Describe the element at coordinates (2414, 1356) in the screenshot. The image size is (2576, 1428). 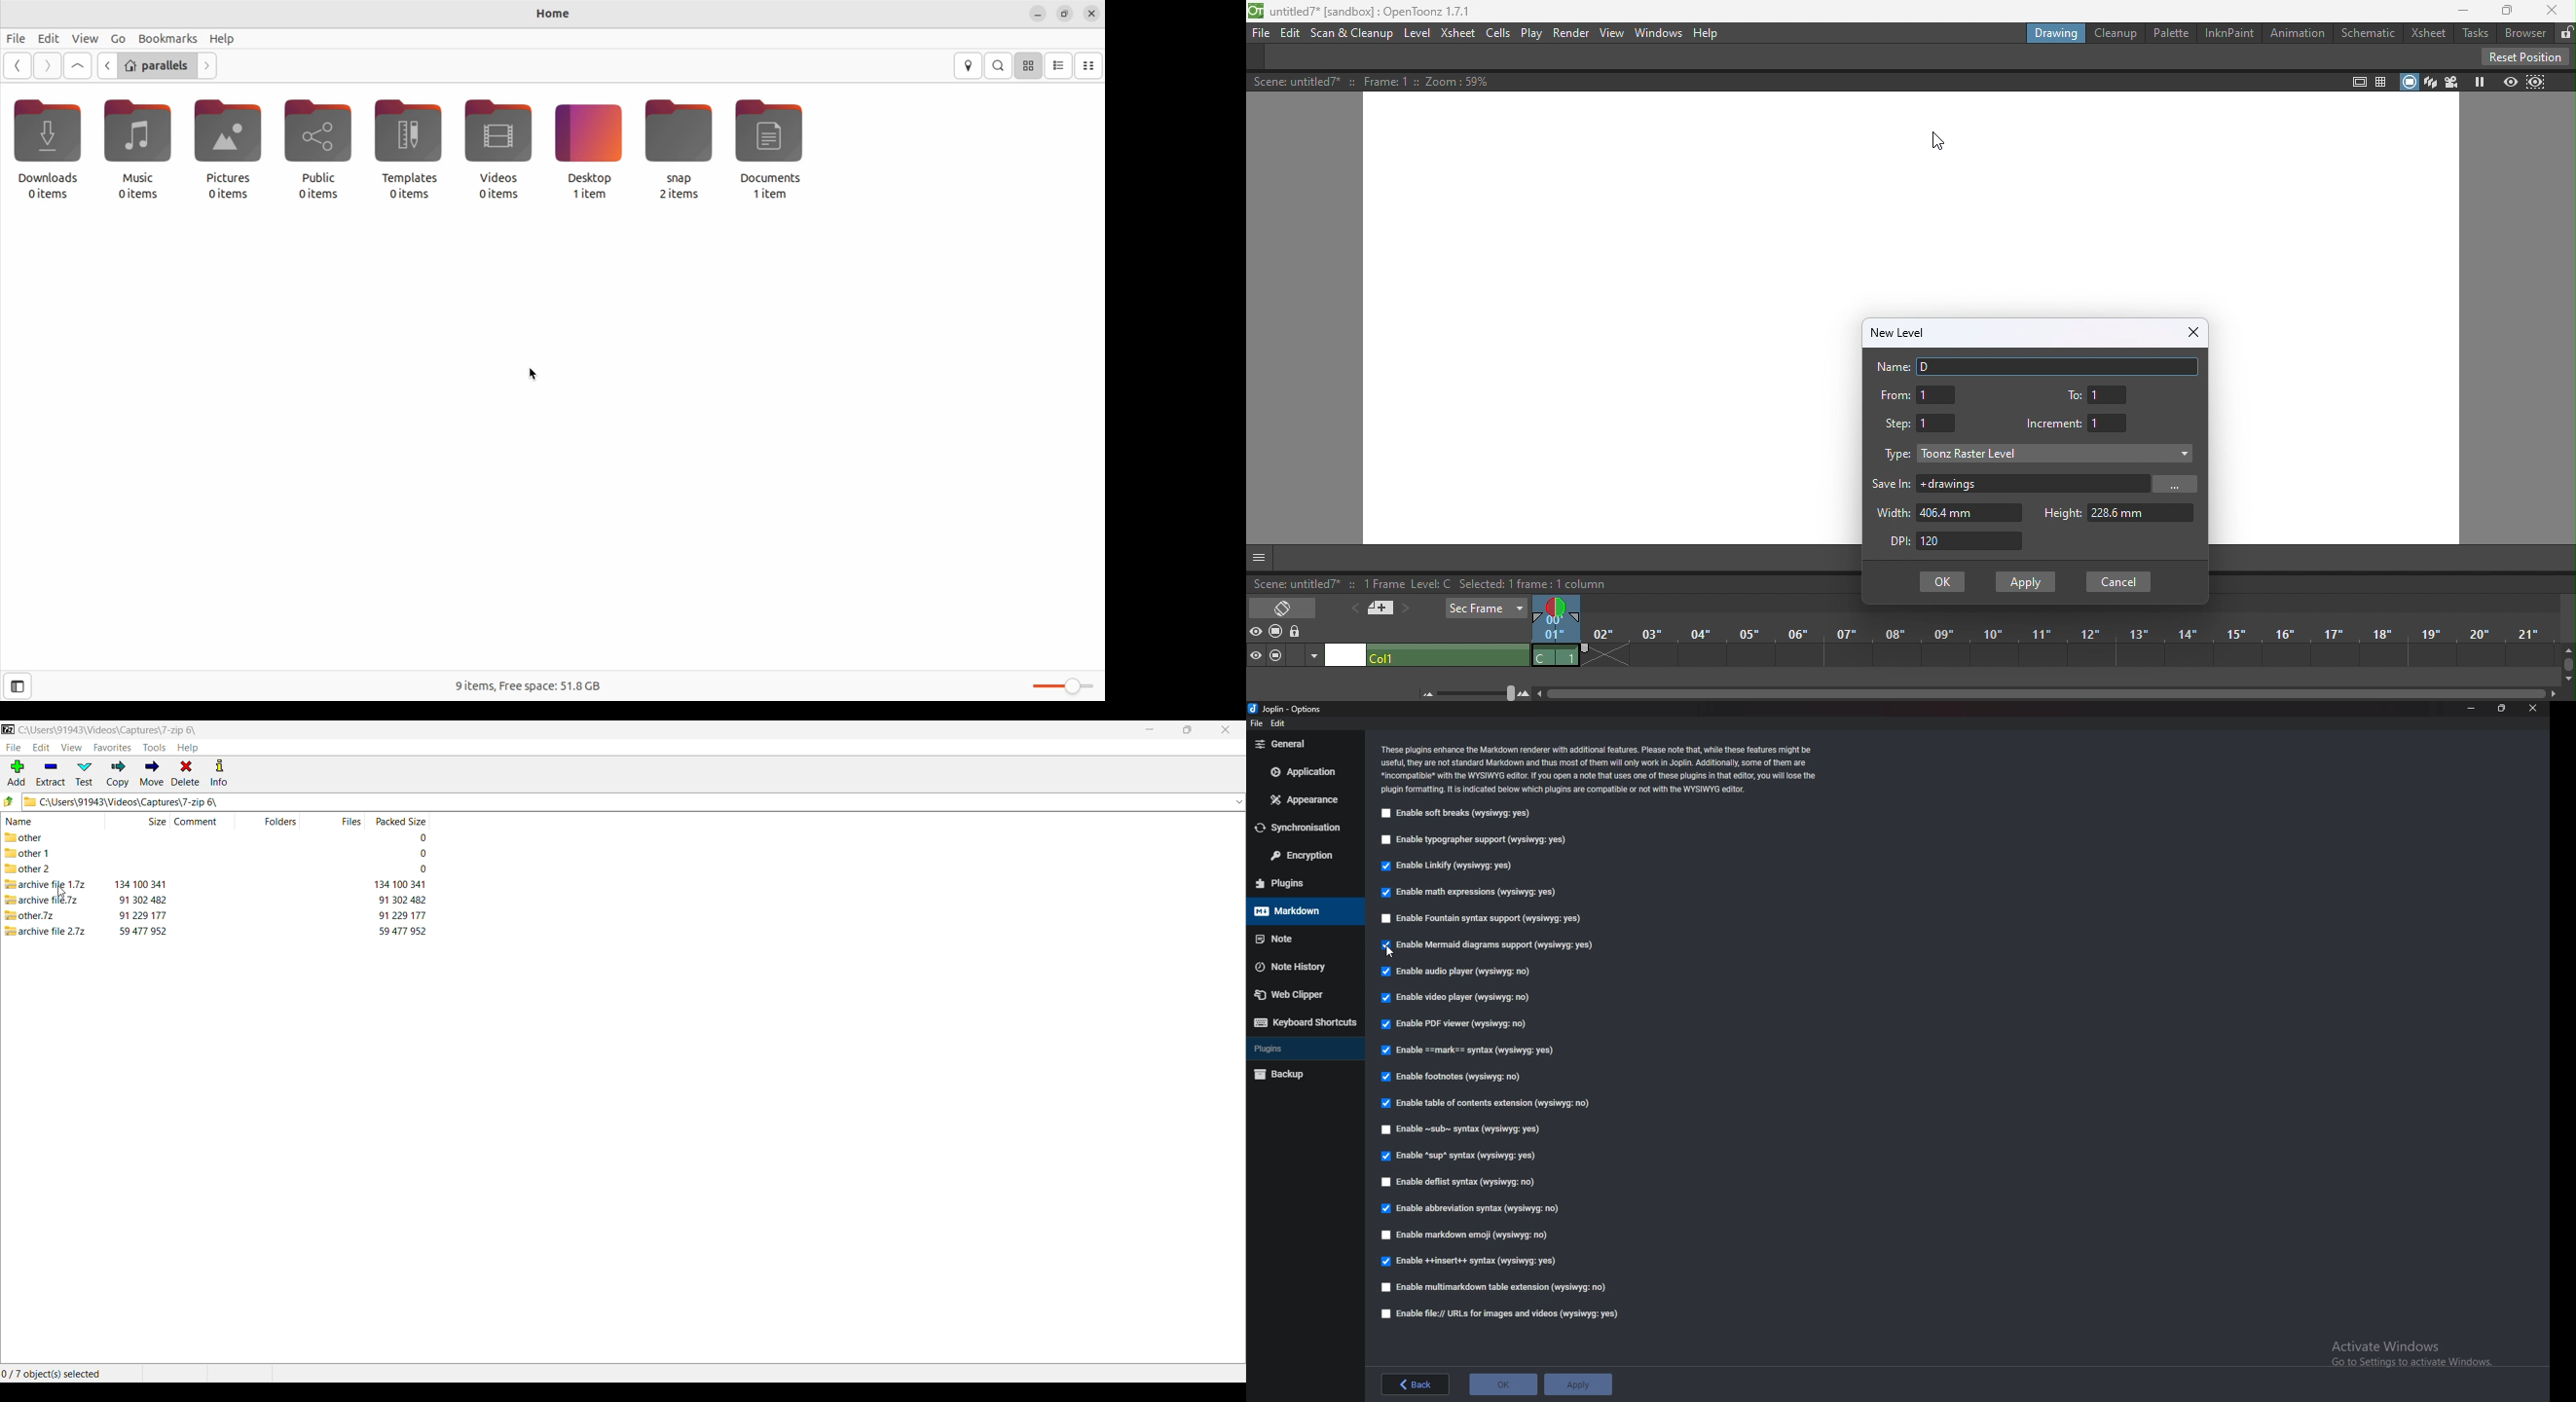
I see `activate windows pop up` at that location.